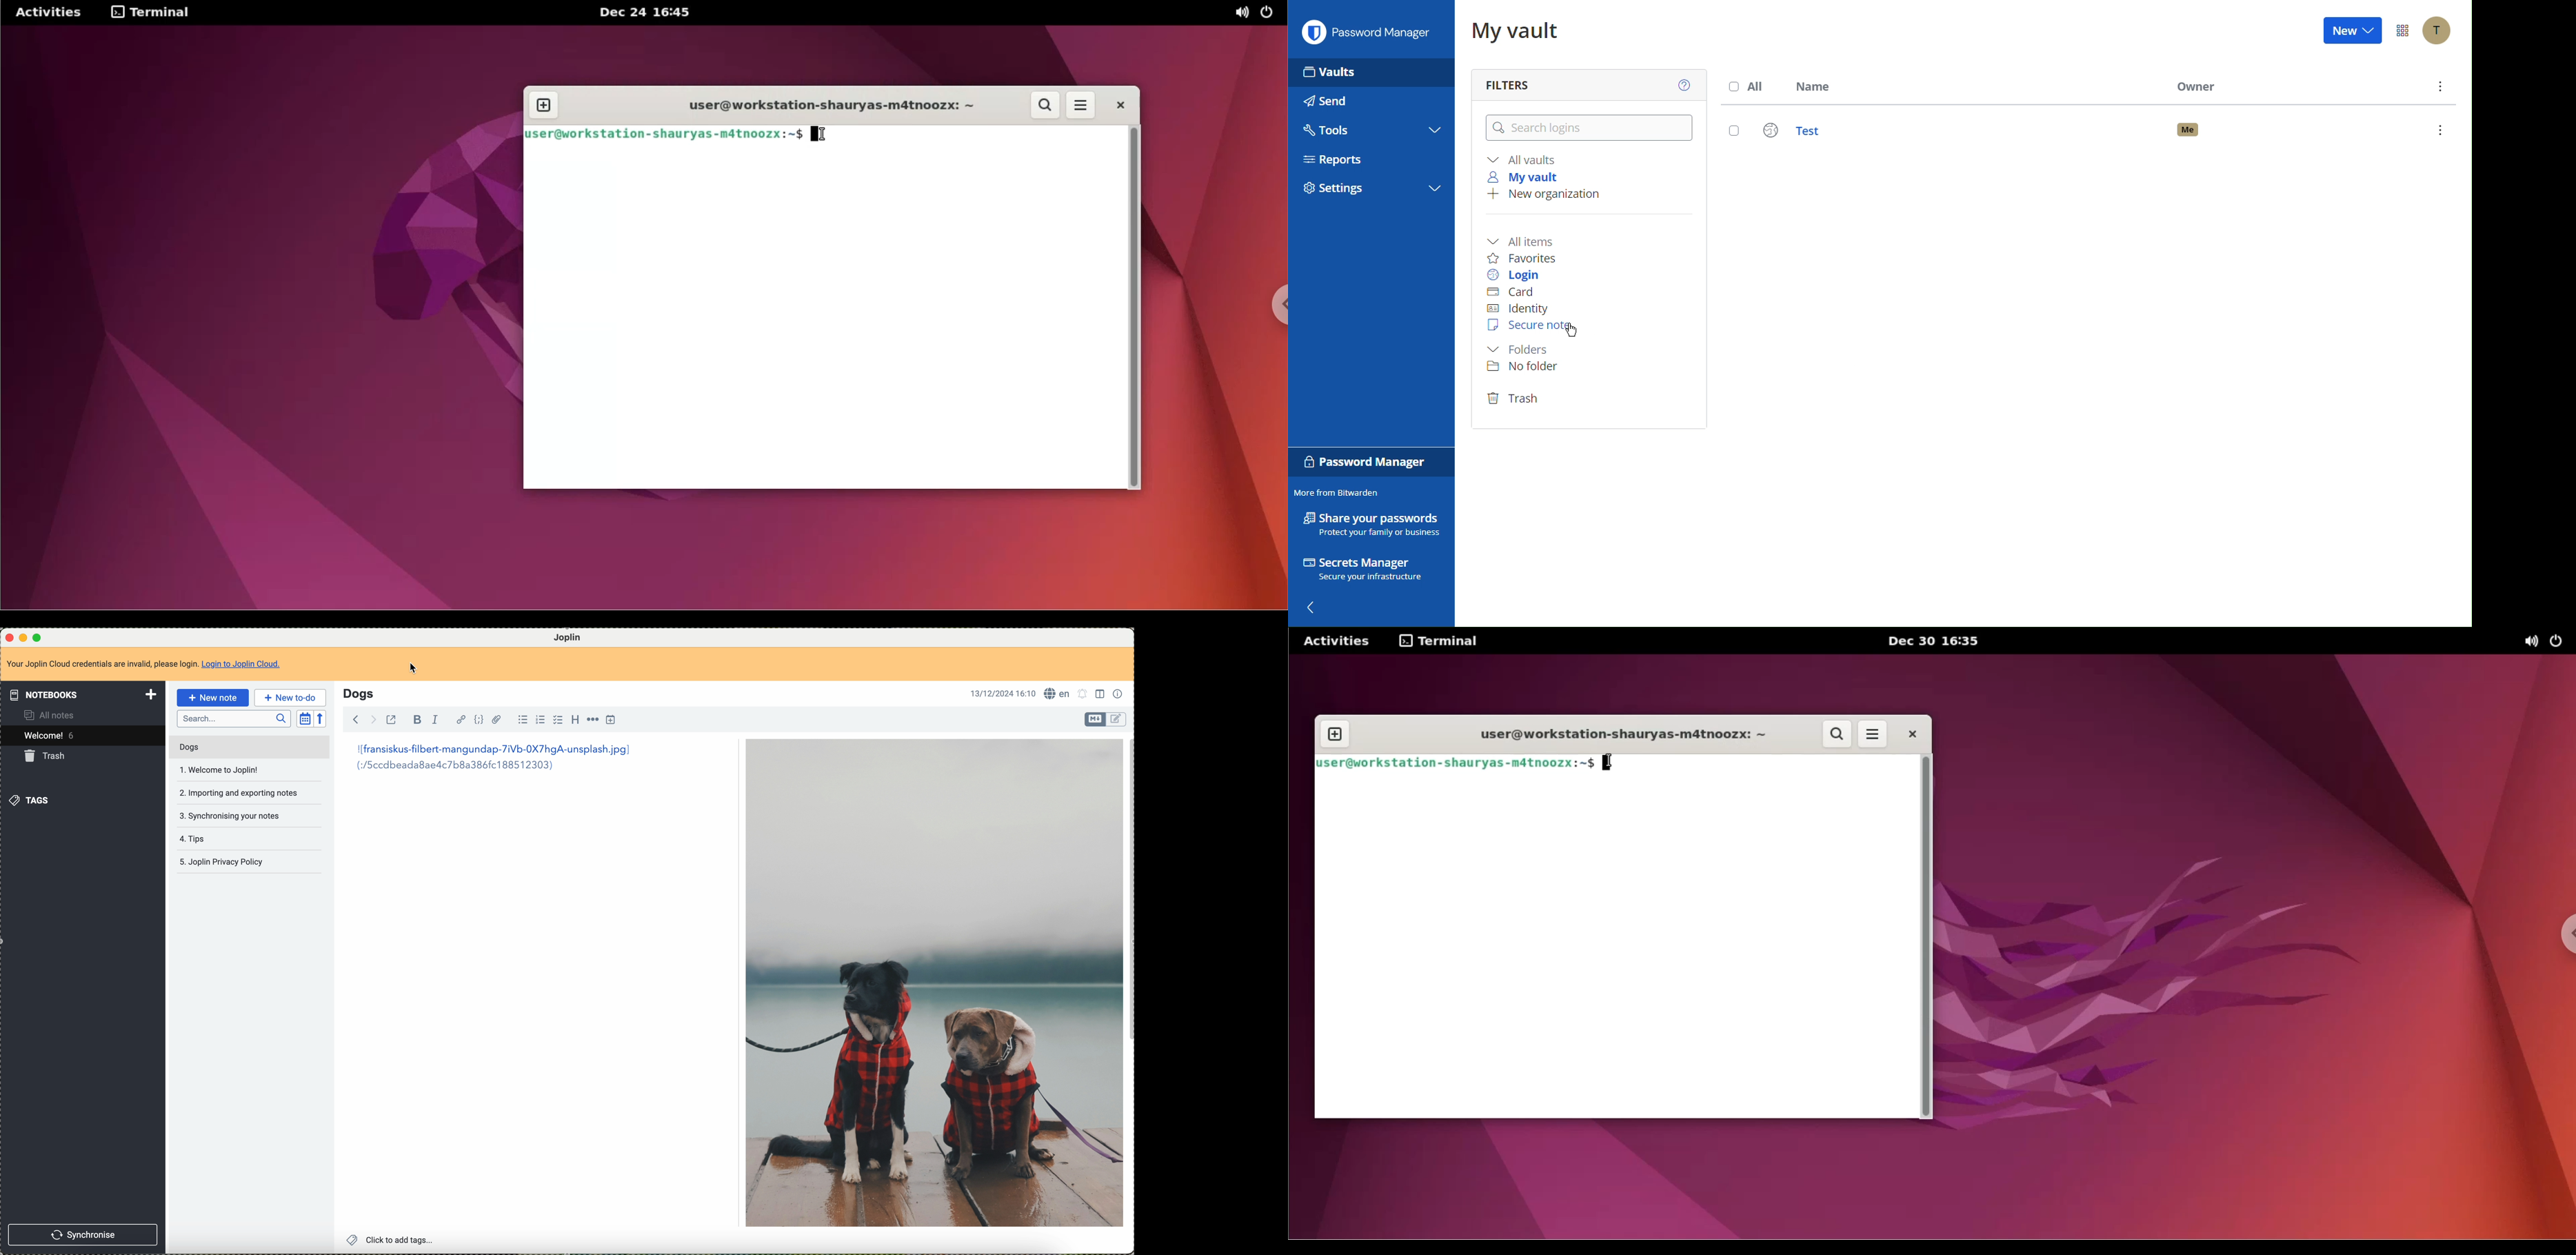 The height and width of the screenshot is (1260, 2576). Describe the element at coordinates (1528, 328) in the screenshot. I see `Secure Note` at that location.